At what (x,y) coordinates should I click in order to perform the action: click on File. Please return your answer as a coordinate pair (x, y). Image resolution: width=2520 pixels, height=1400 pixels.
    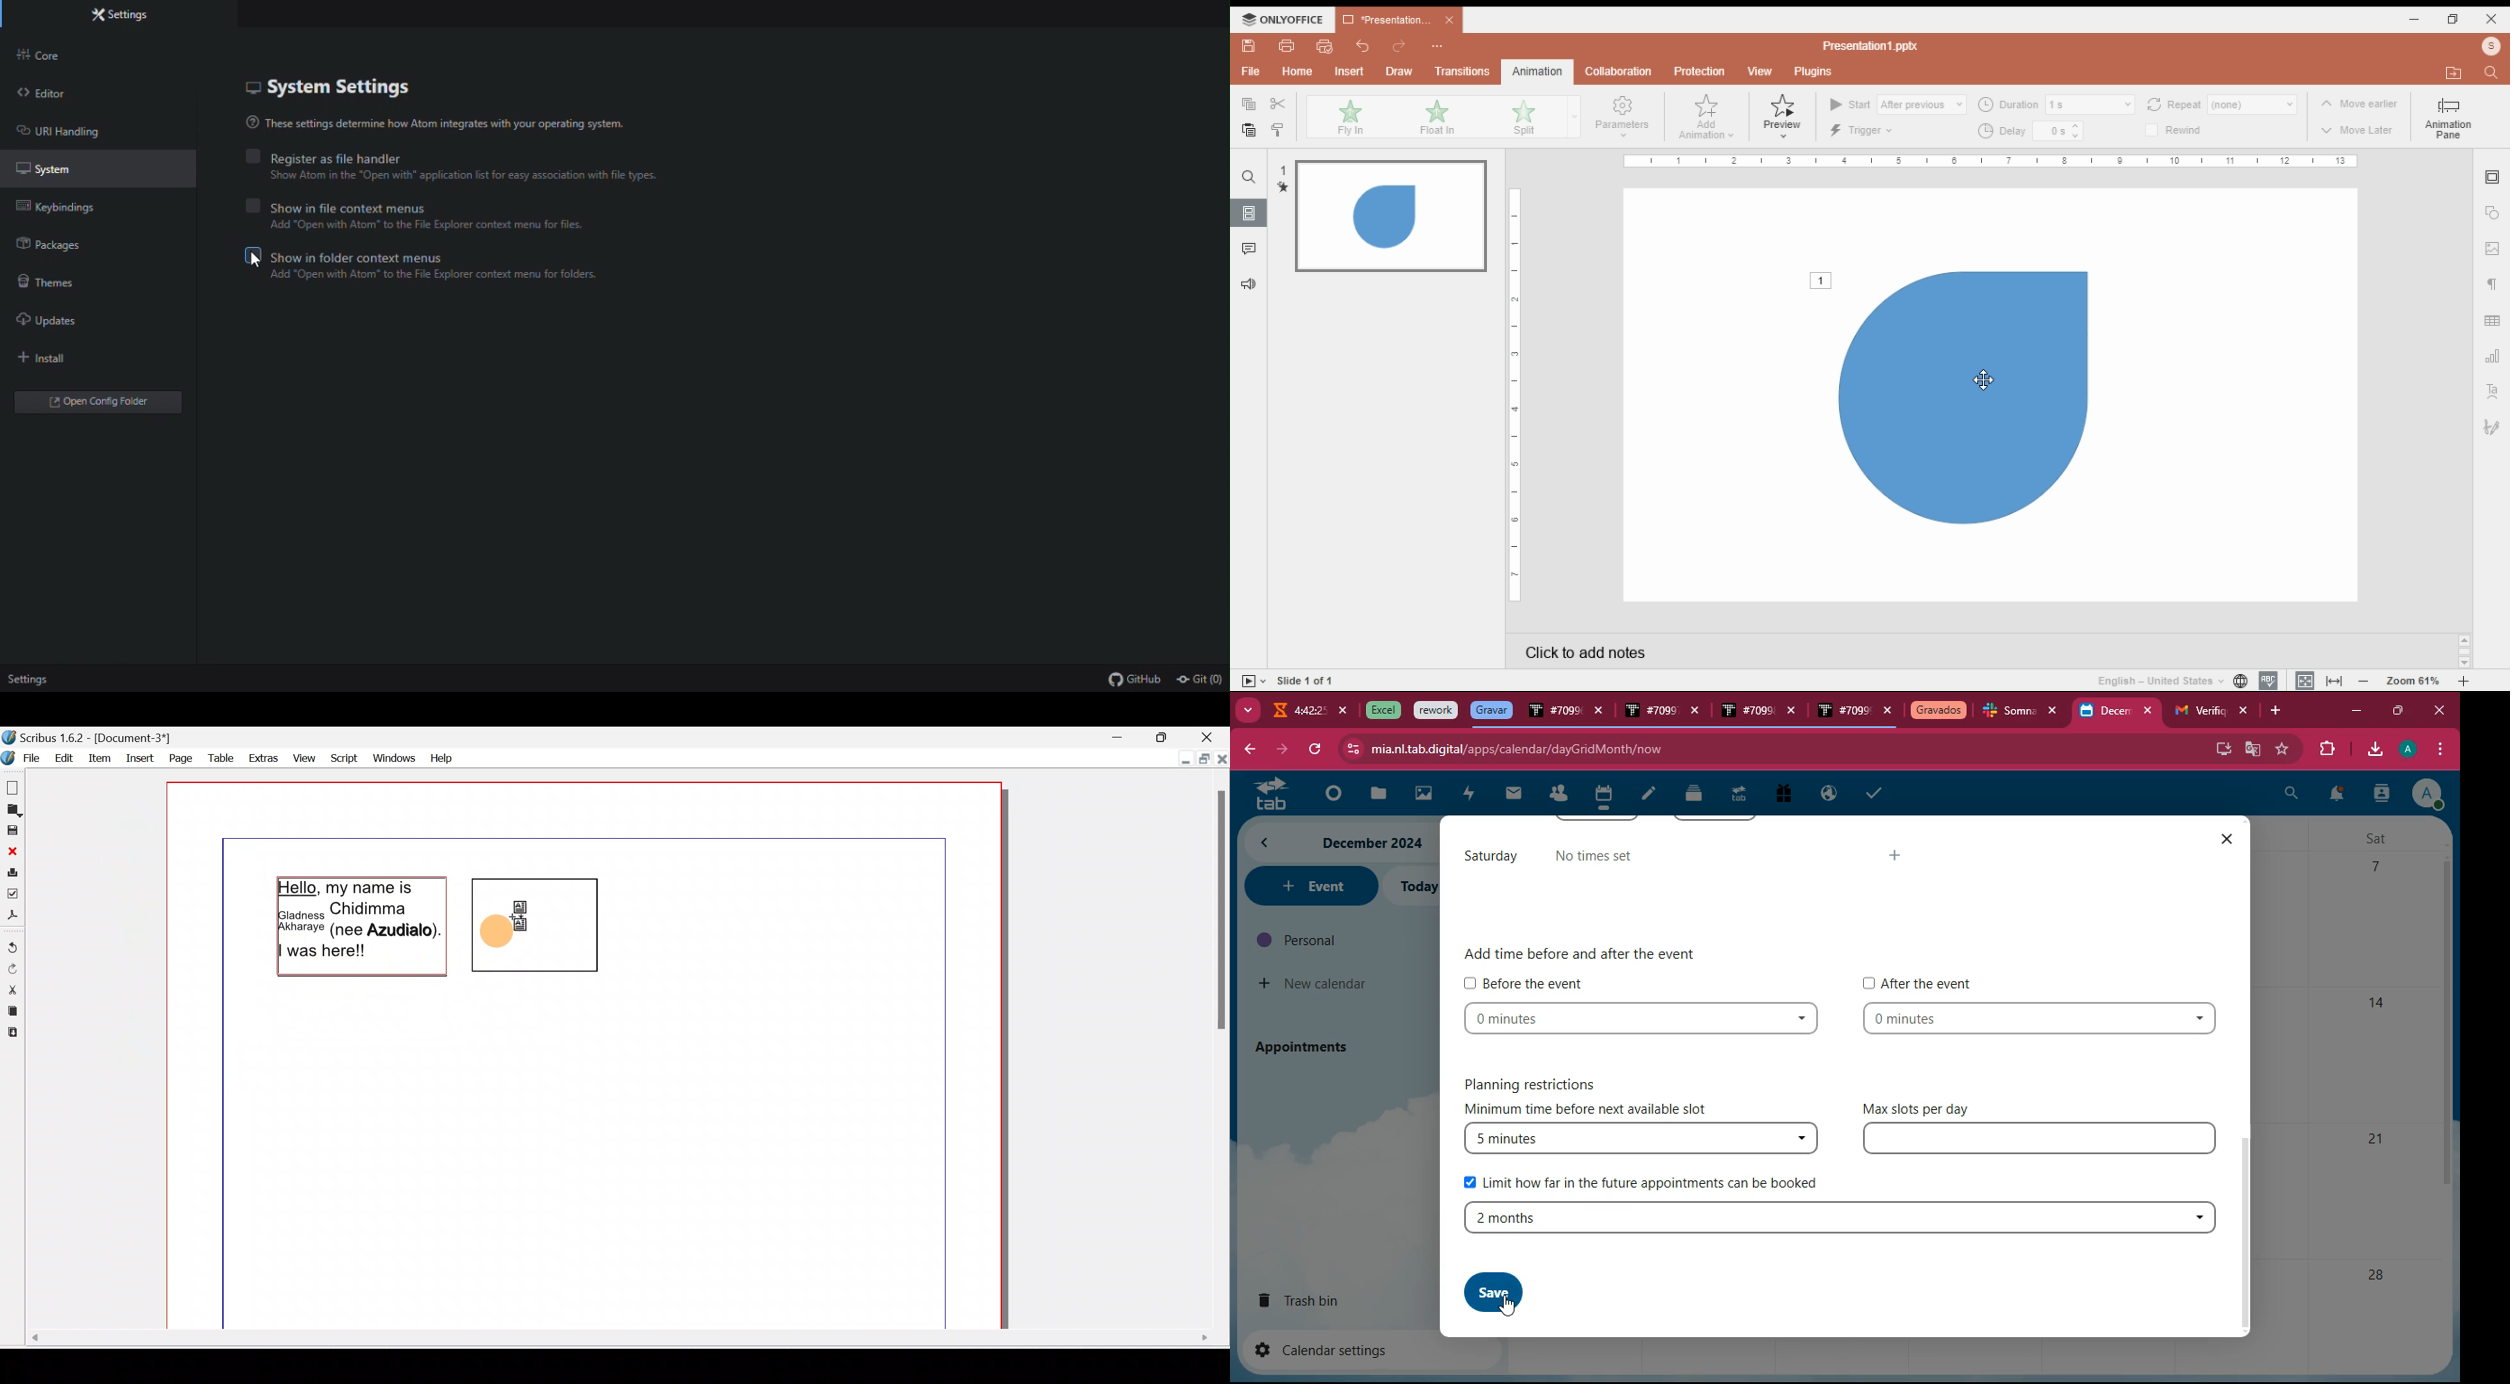
    Looking at the image, I should click on (22, 756).